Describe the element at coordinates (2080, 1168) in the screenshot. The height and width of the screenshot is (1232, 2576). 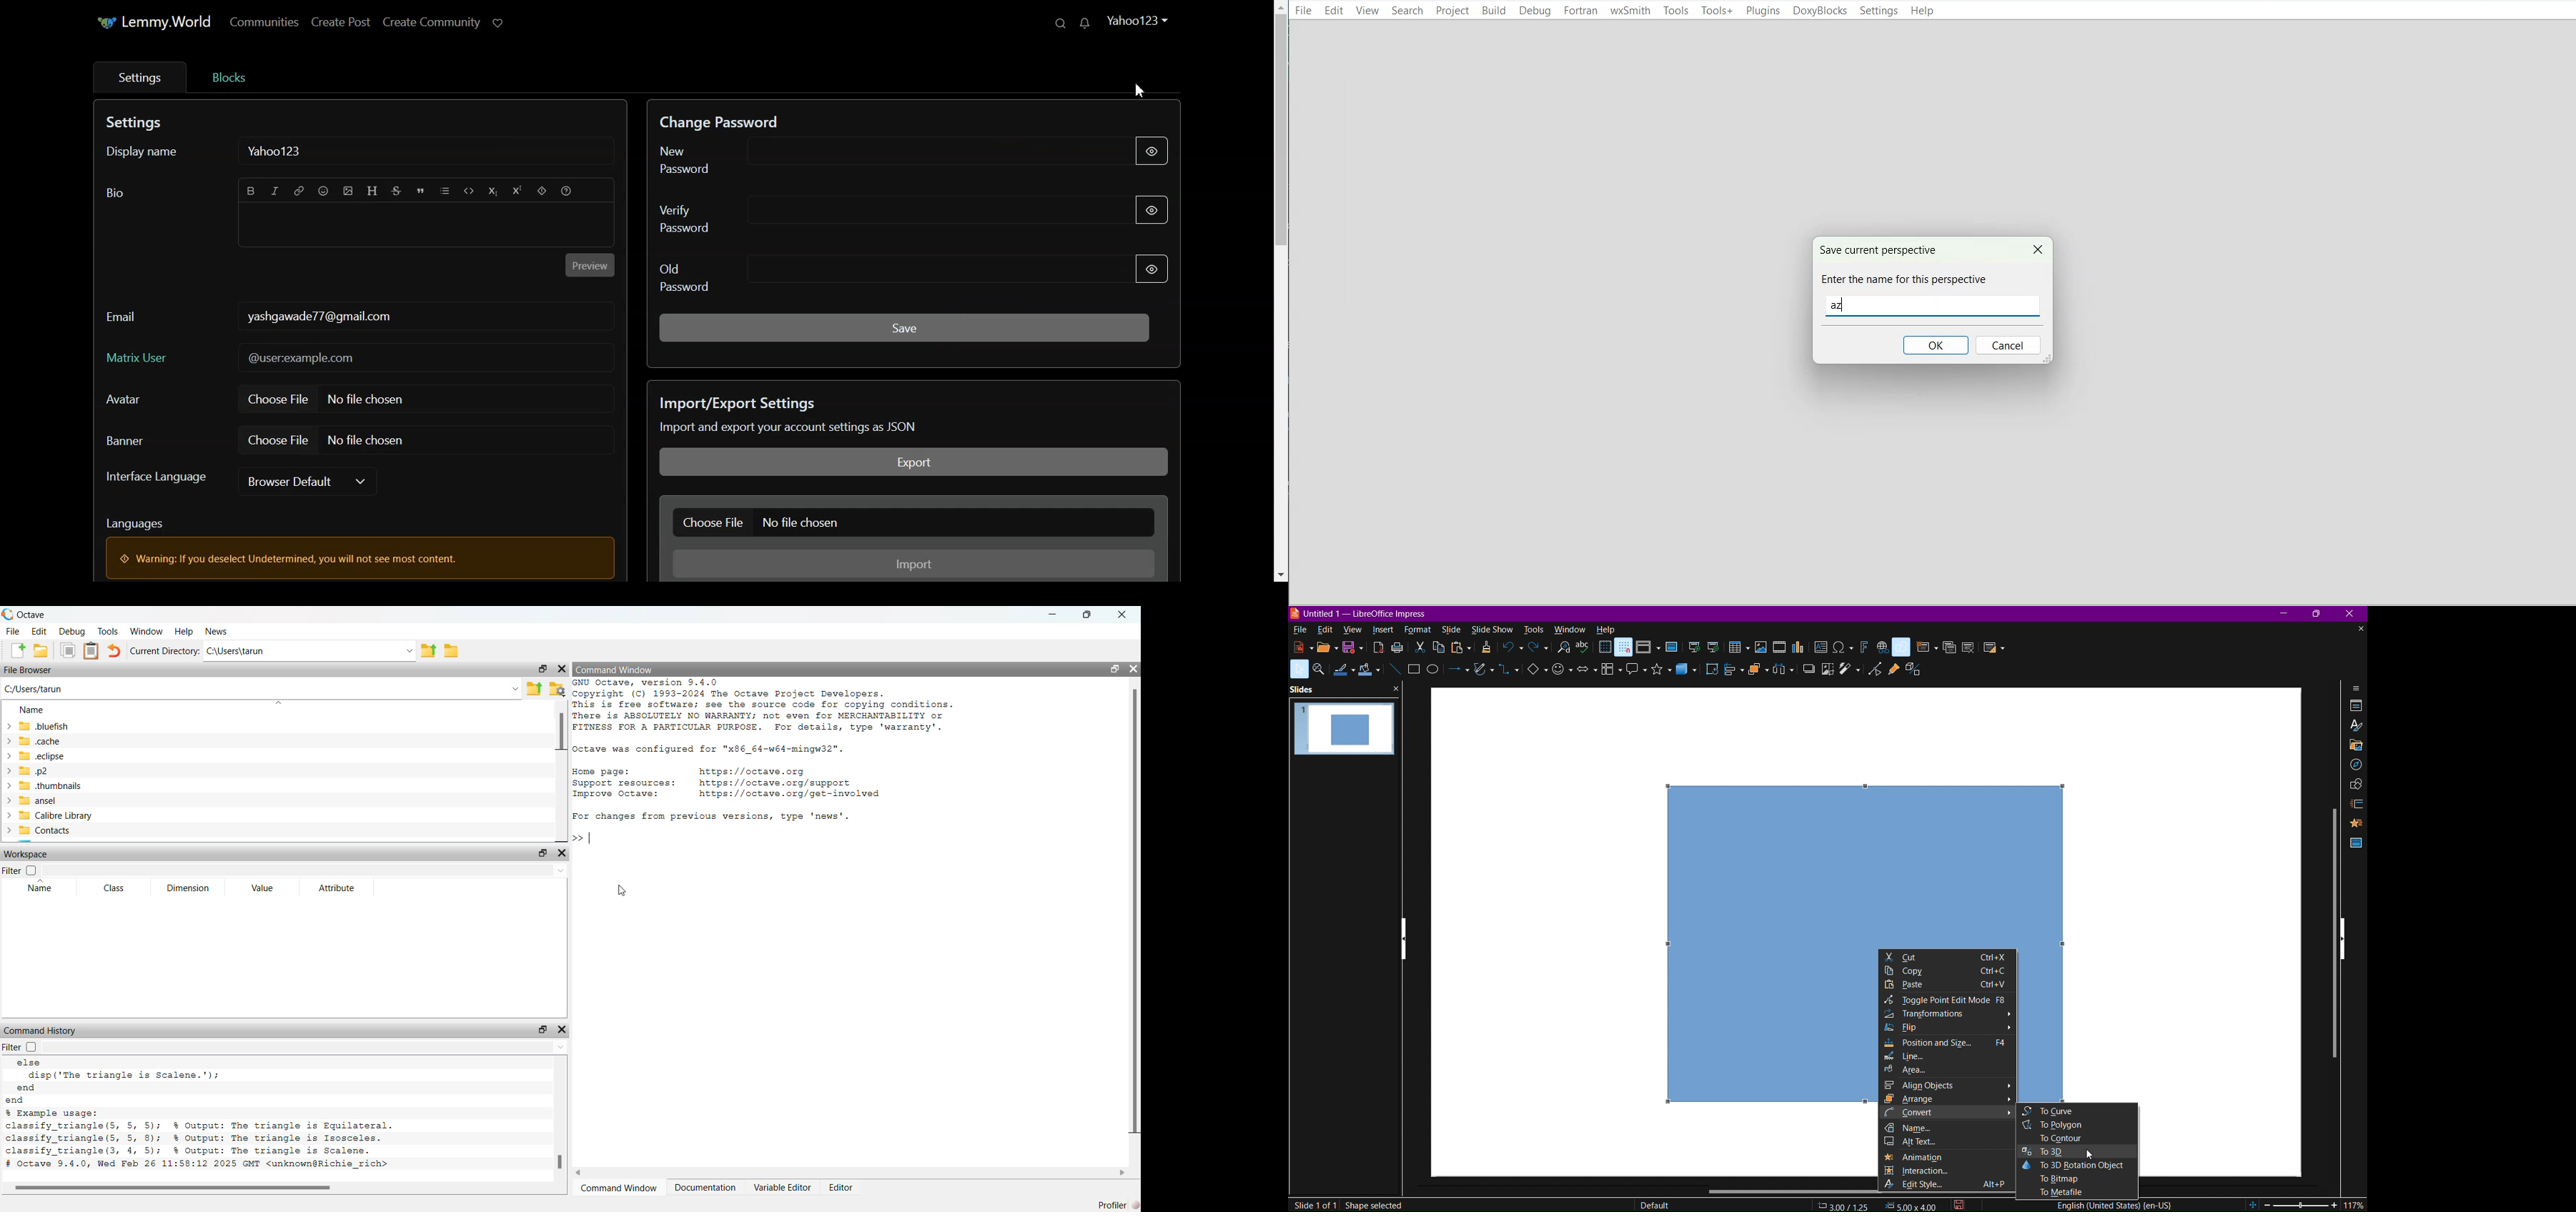
I see `To 3D Rotation Object` at that location.